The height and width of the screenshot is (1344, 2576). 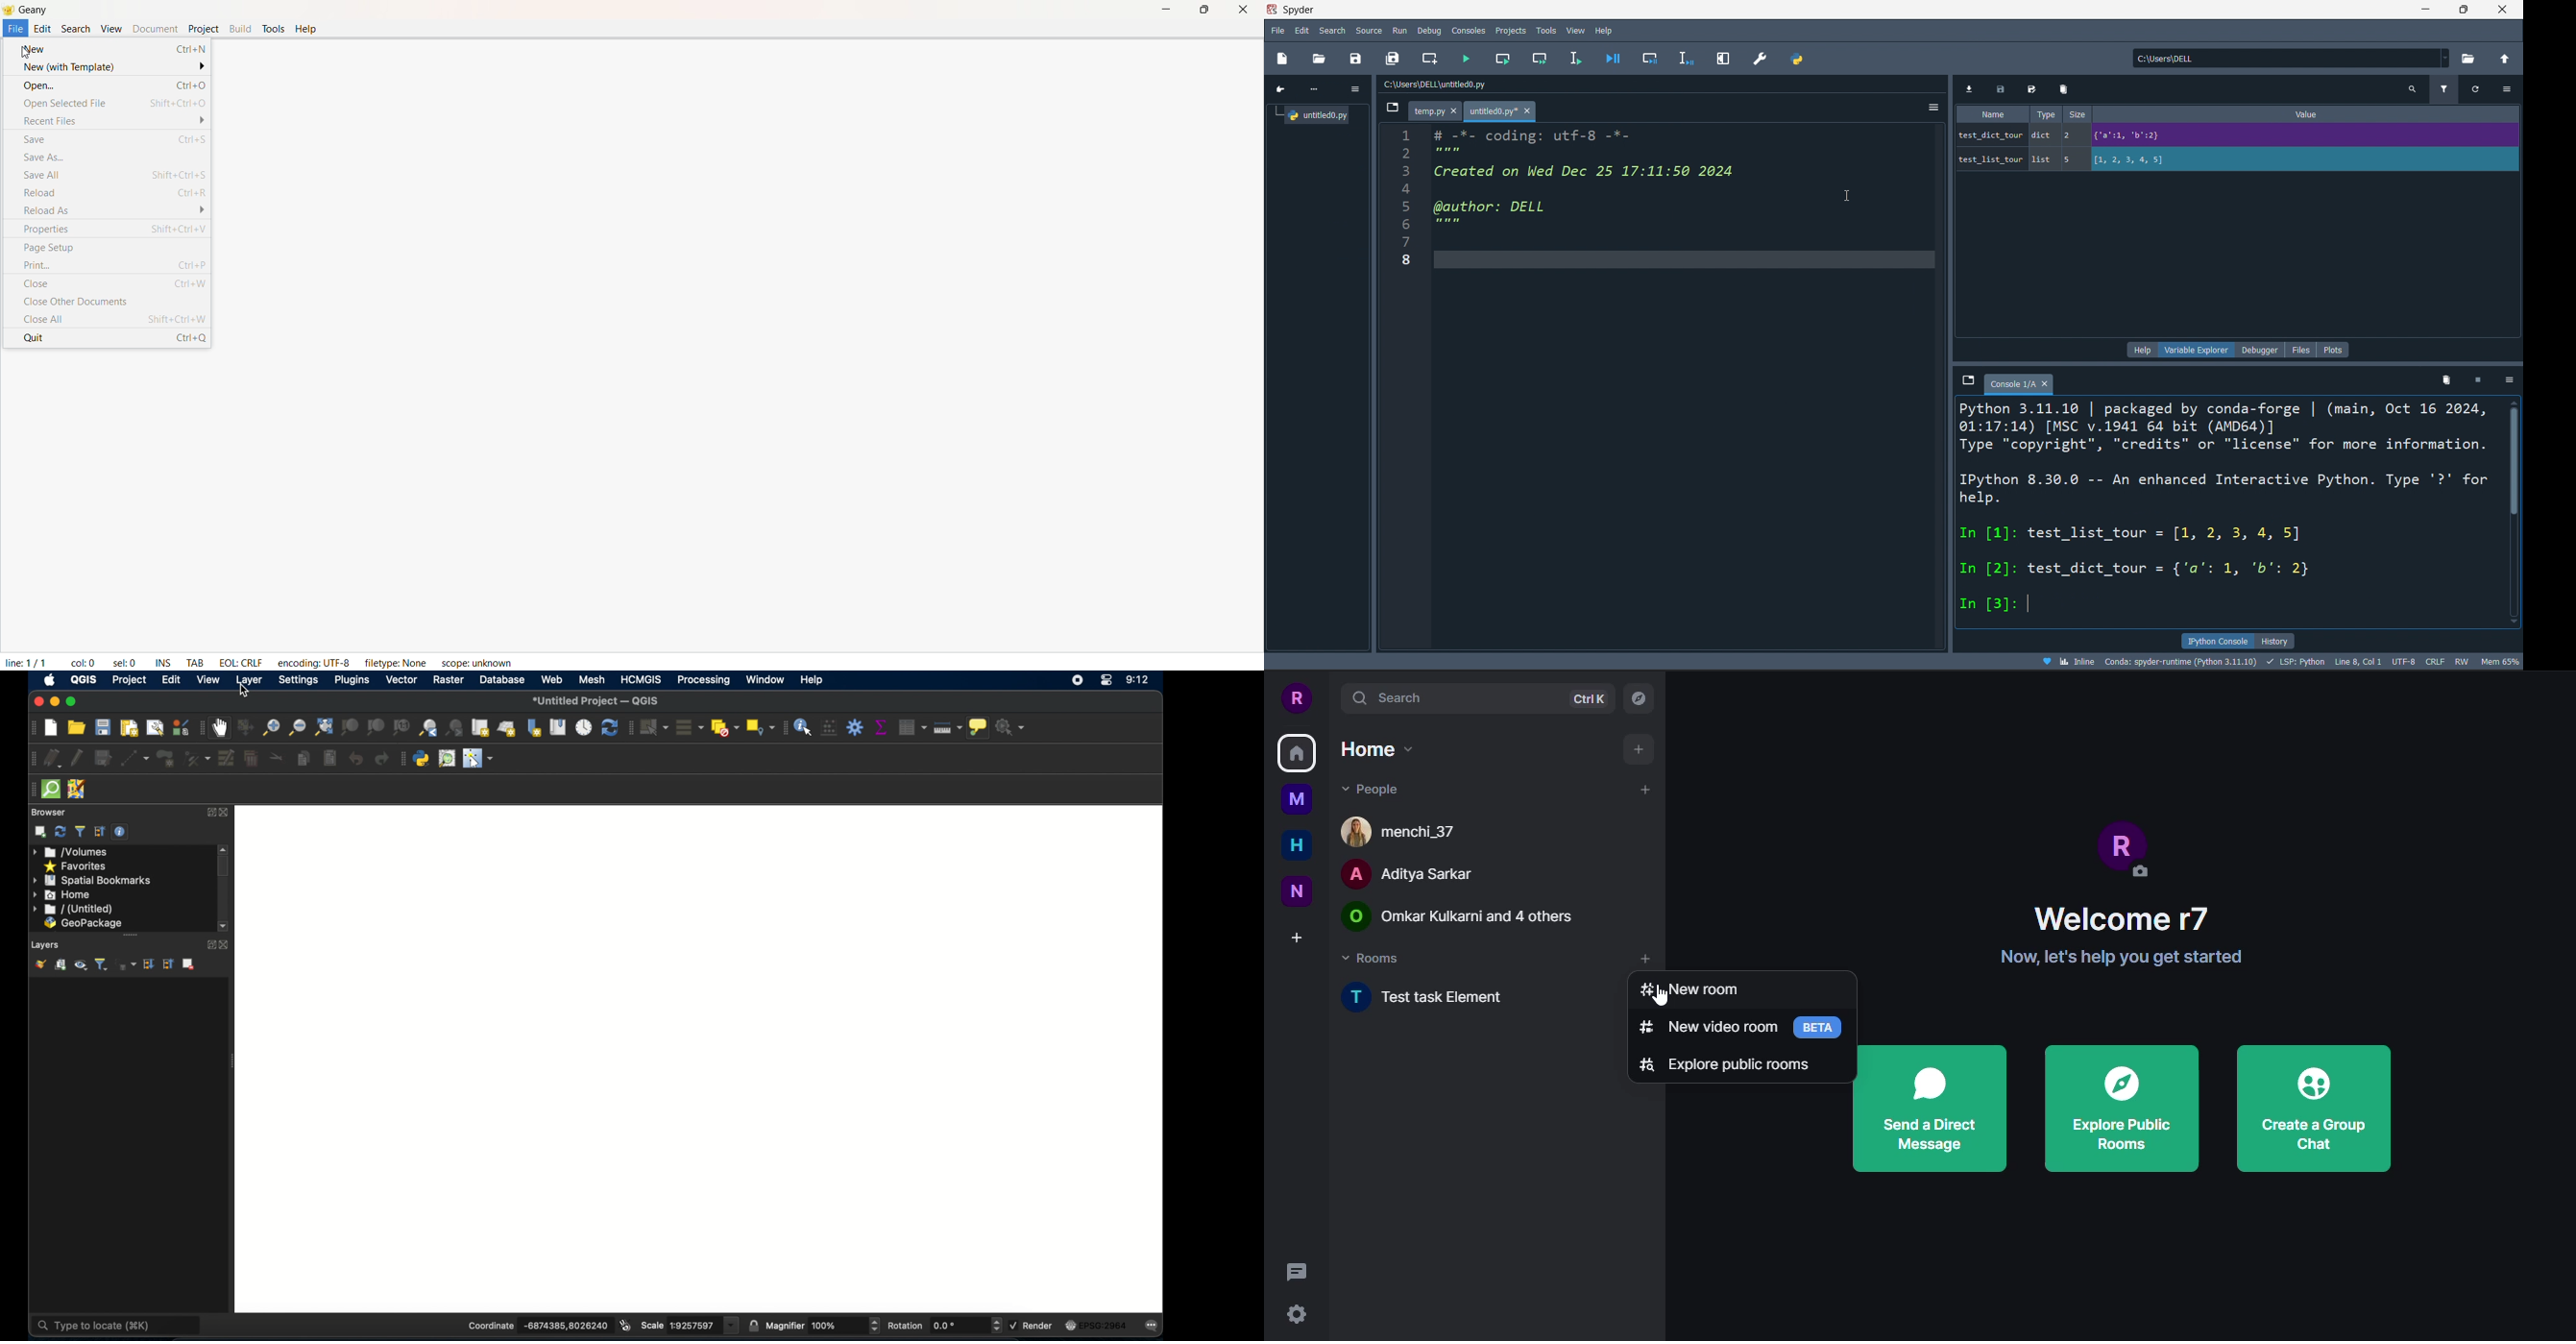 I want to click on zoom to layer, so click(x=377, y=728).